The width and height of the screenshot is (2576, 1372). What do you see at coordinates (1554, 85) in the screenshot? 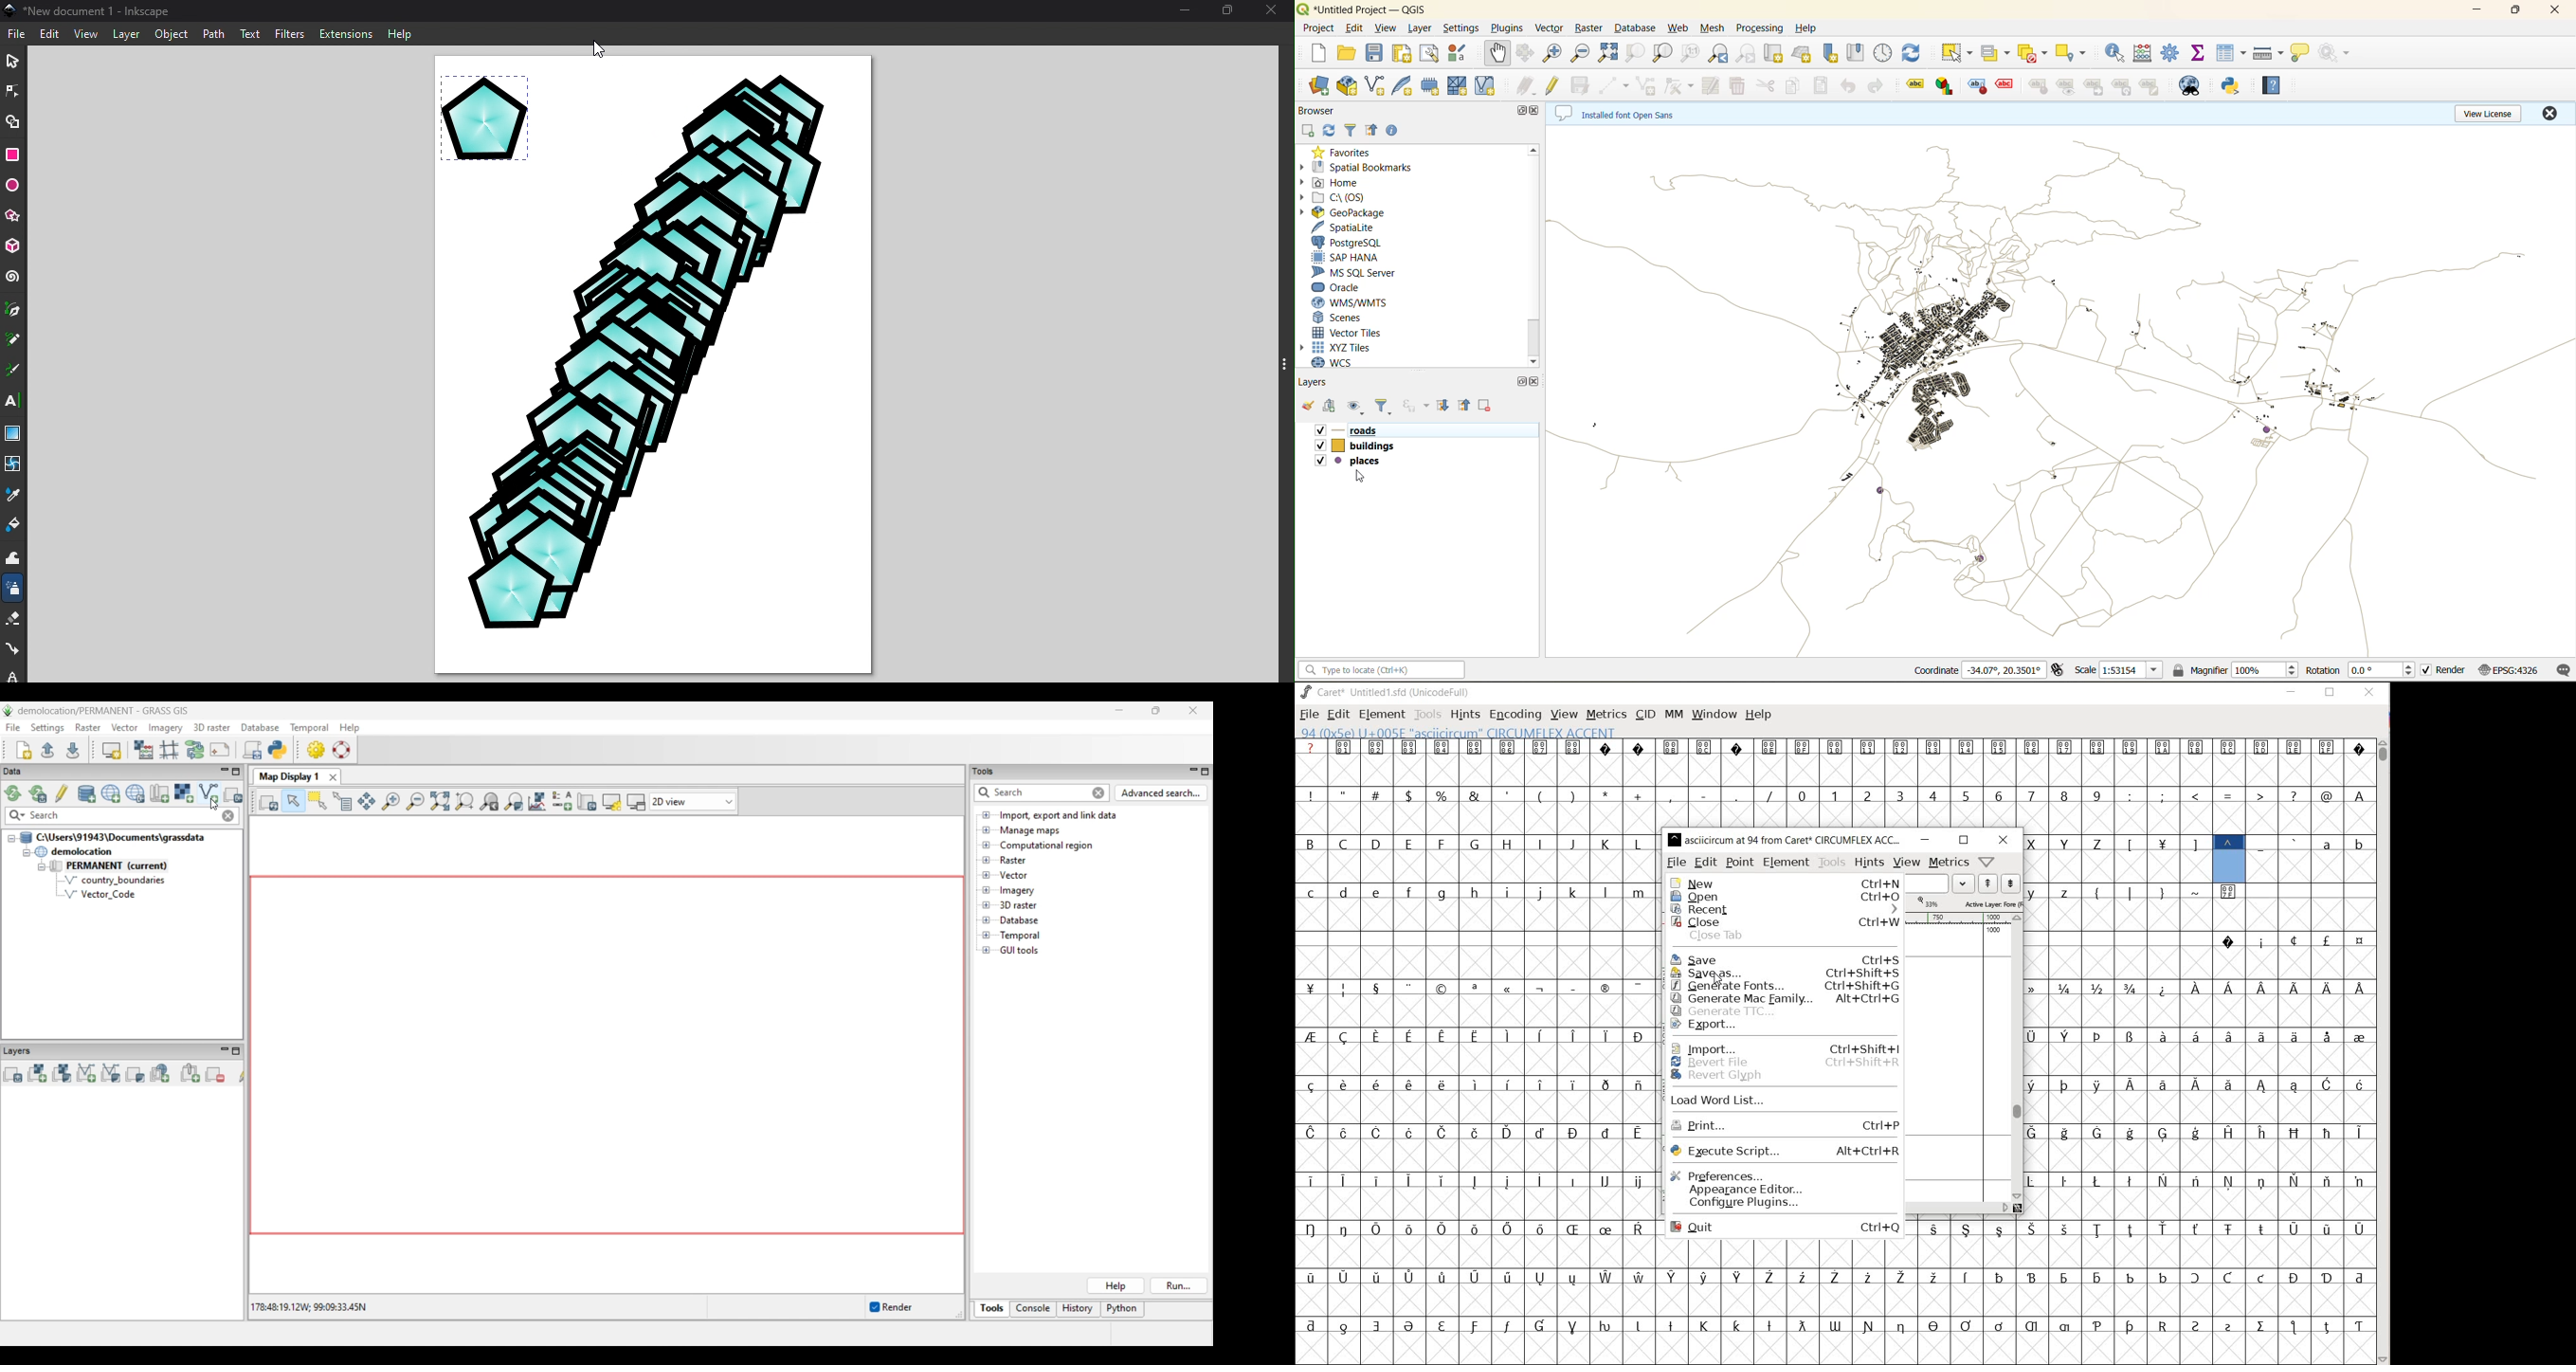
I see `toggle edits` at bounding box center [1554, 85].